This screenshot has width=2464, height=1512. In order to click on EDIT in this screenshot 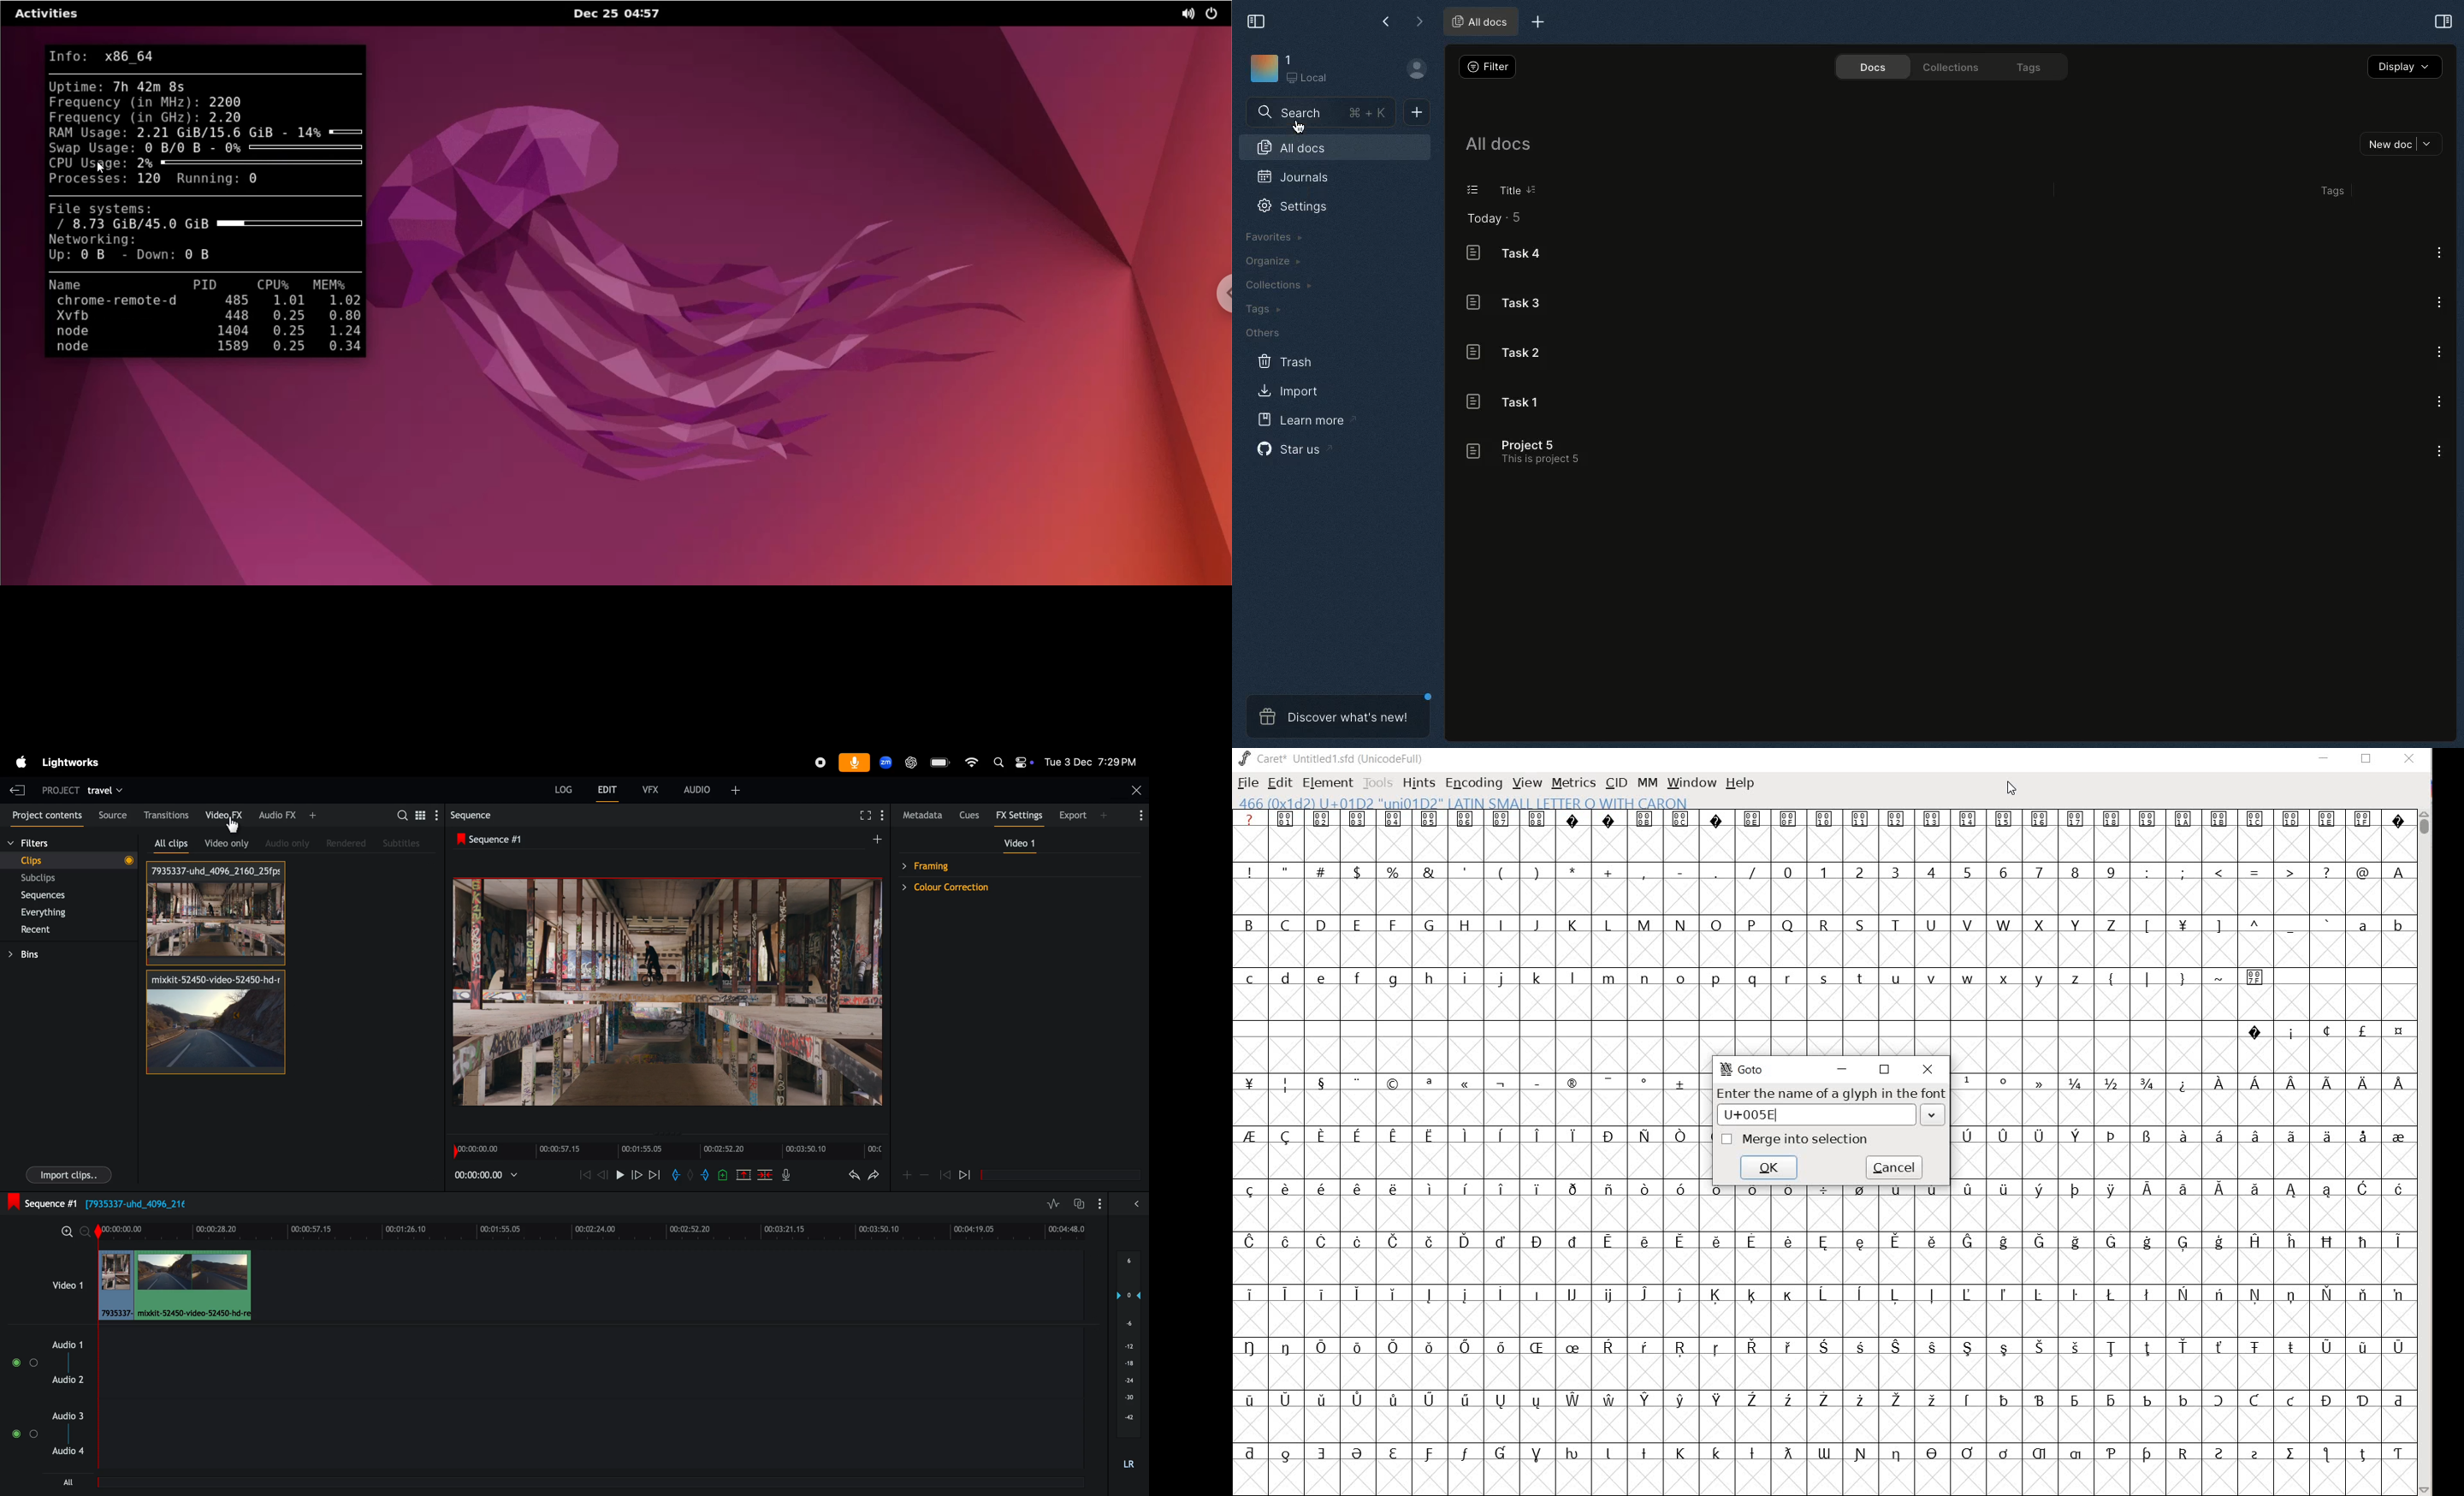, I will do `click(1281, 783)`.